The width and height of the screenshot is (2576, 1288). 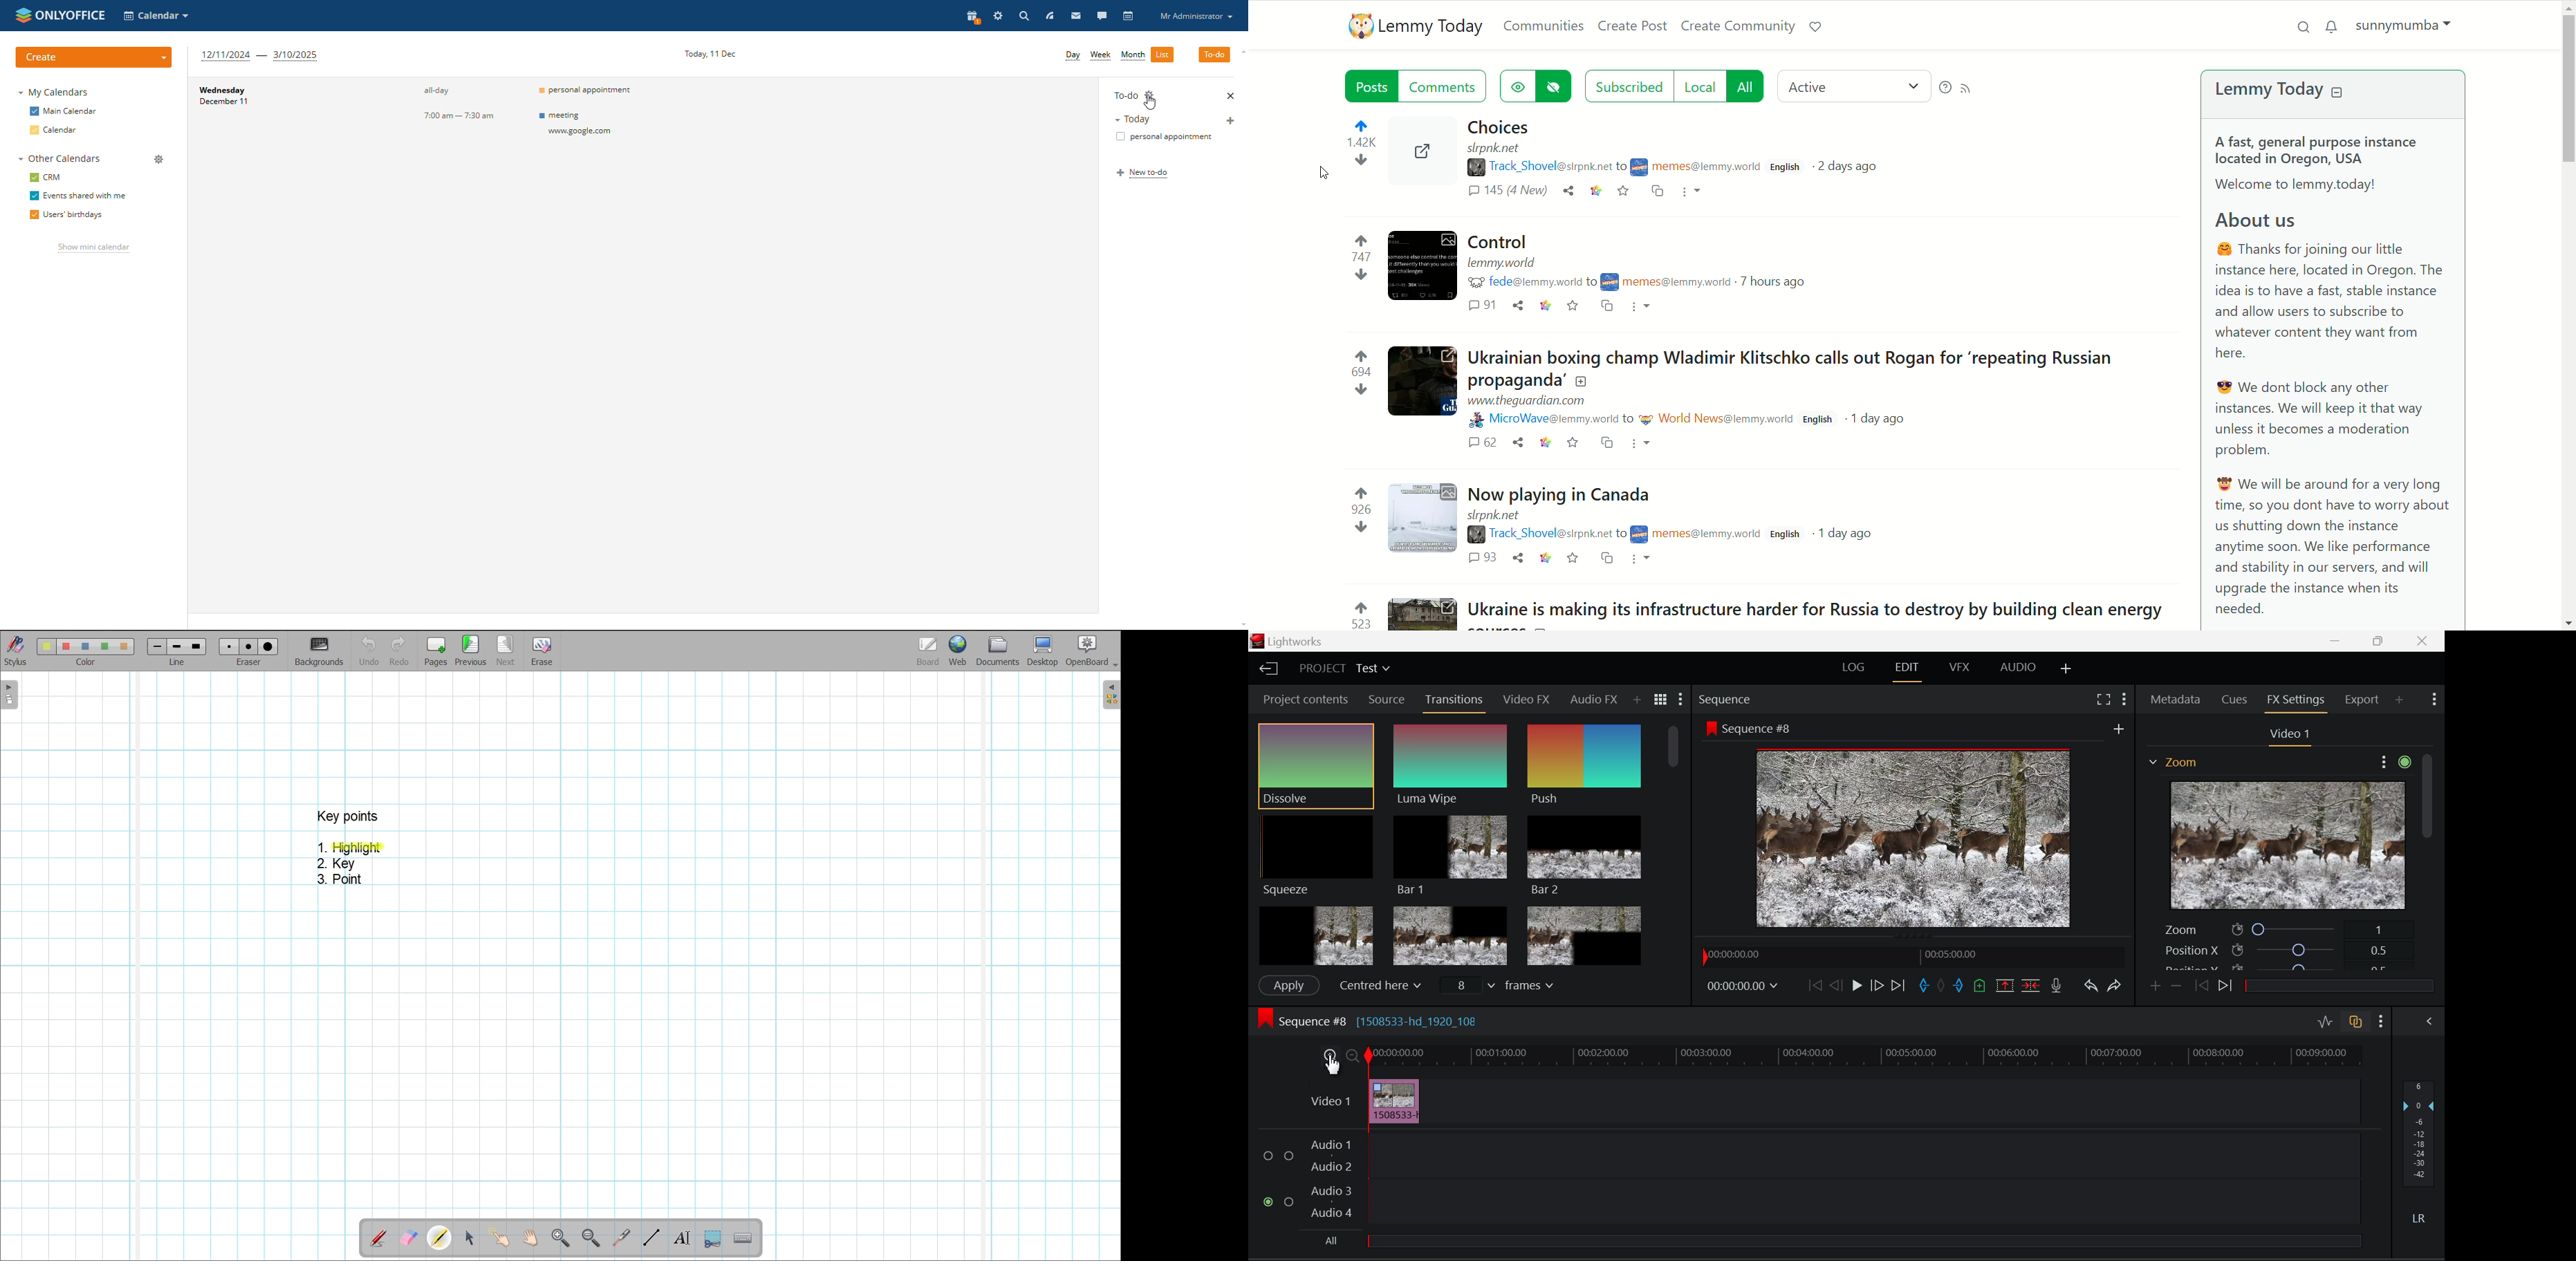 I want to click on main calendar, so click(x=61, y=111).